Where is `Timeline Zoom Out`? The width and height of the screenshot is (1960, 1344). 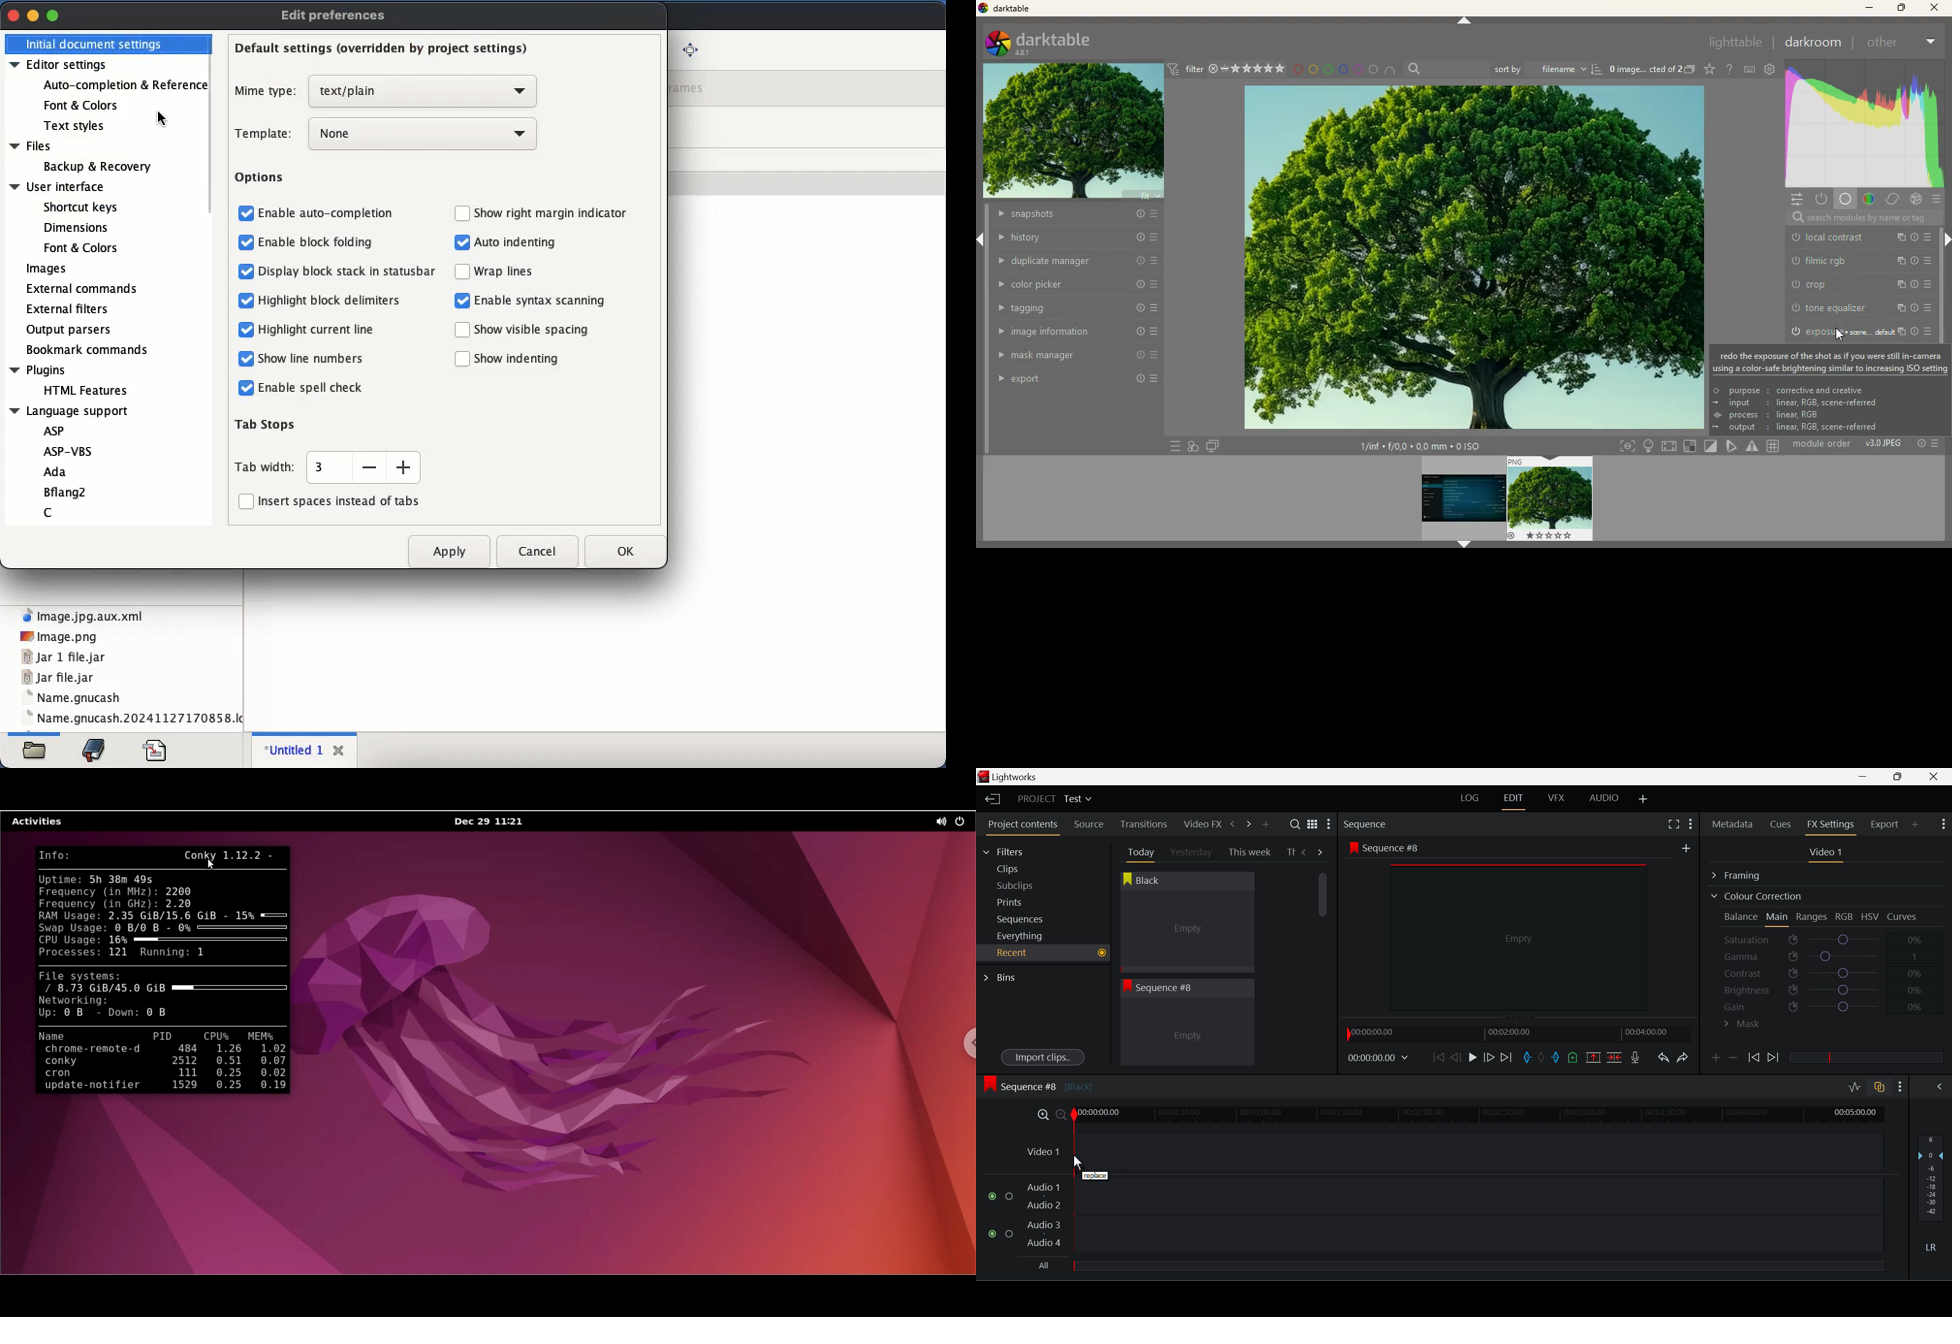
Timeline Zoom Out is located at coordinates (1060, 1115).